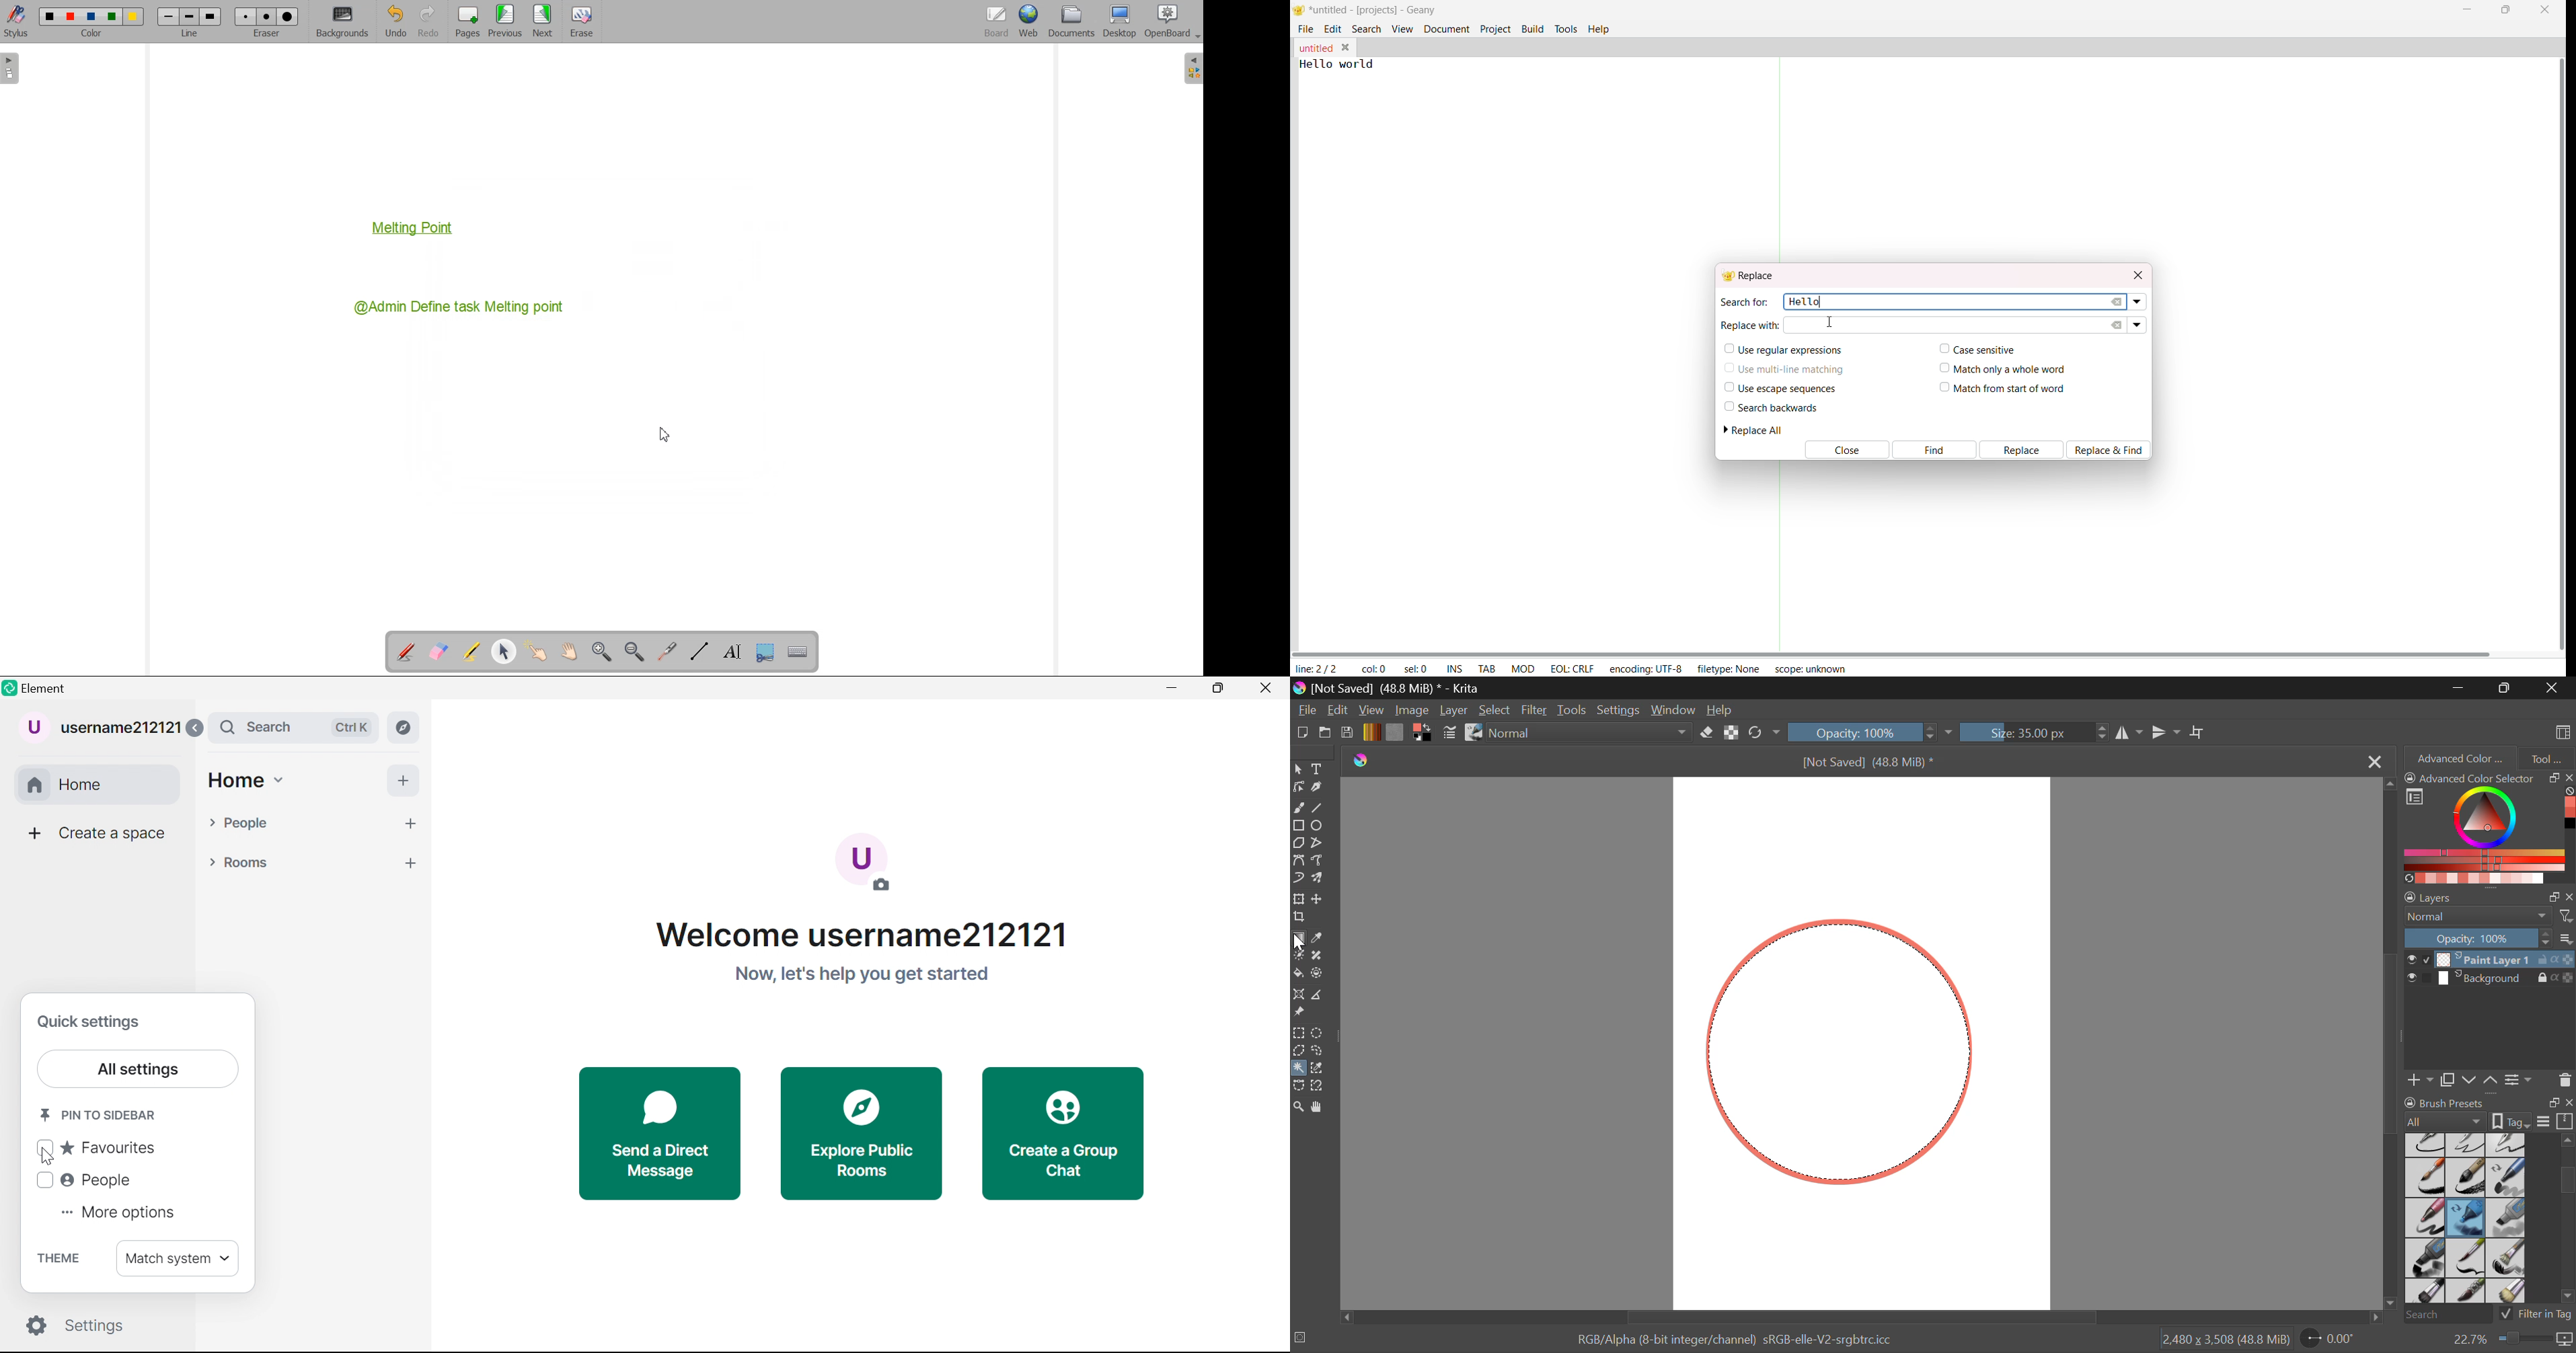 The width and height of the screenshot is (2576, 1372). Describe the element at coordinates (1871, 763) in the screenshot. I see `[Not Saved] (48.8 MiB) *` at that location.